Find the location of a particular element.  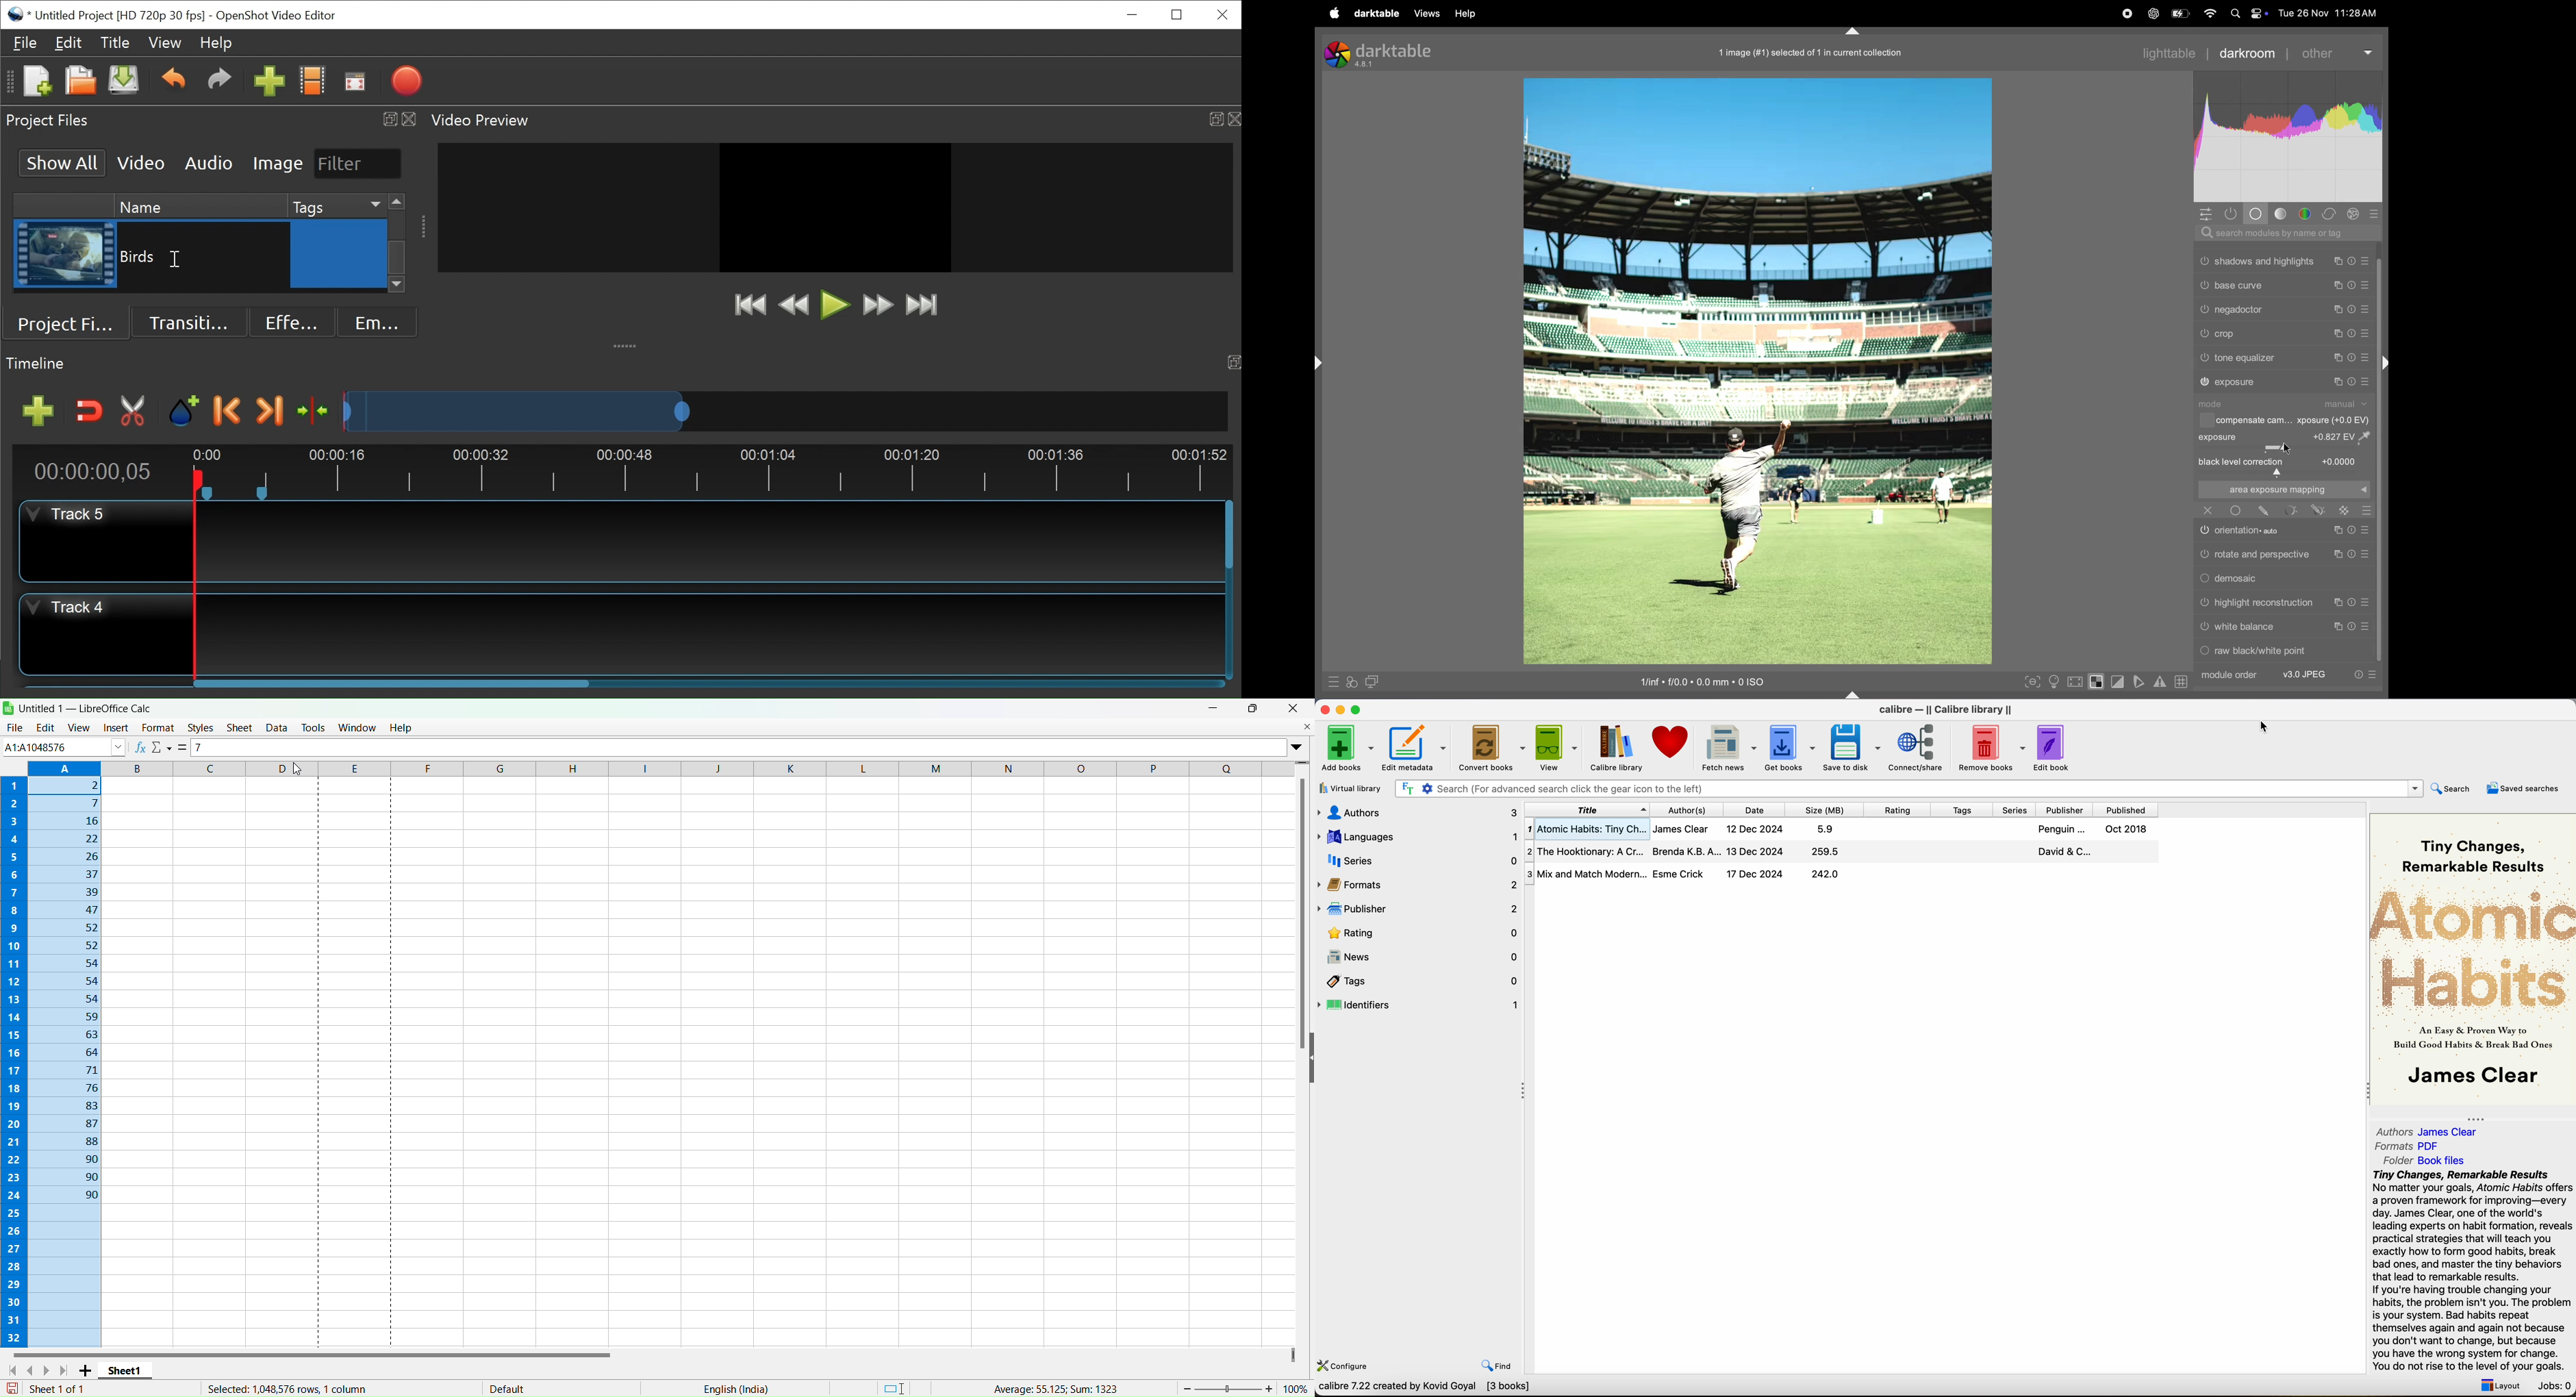

Formula Bar is located at coordinates (741, 747).